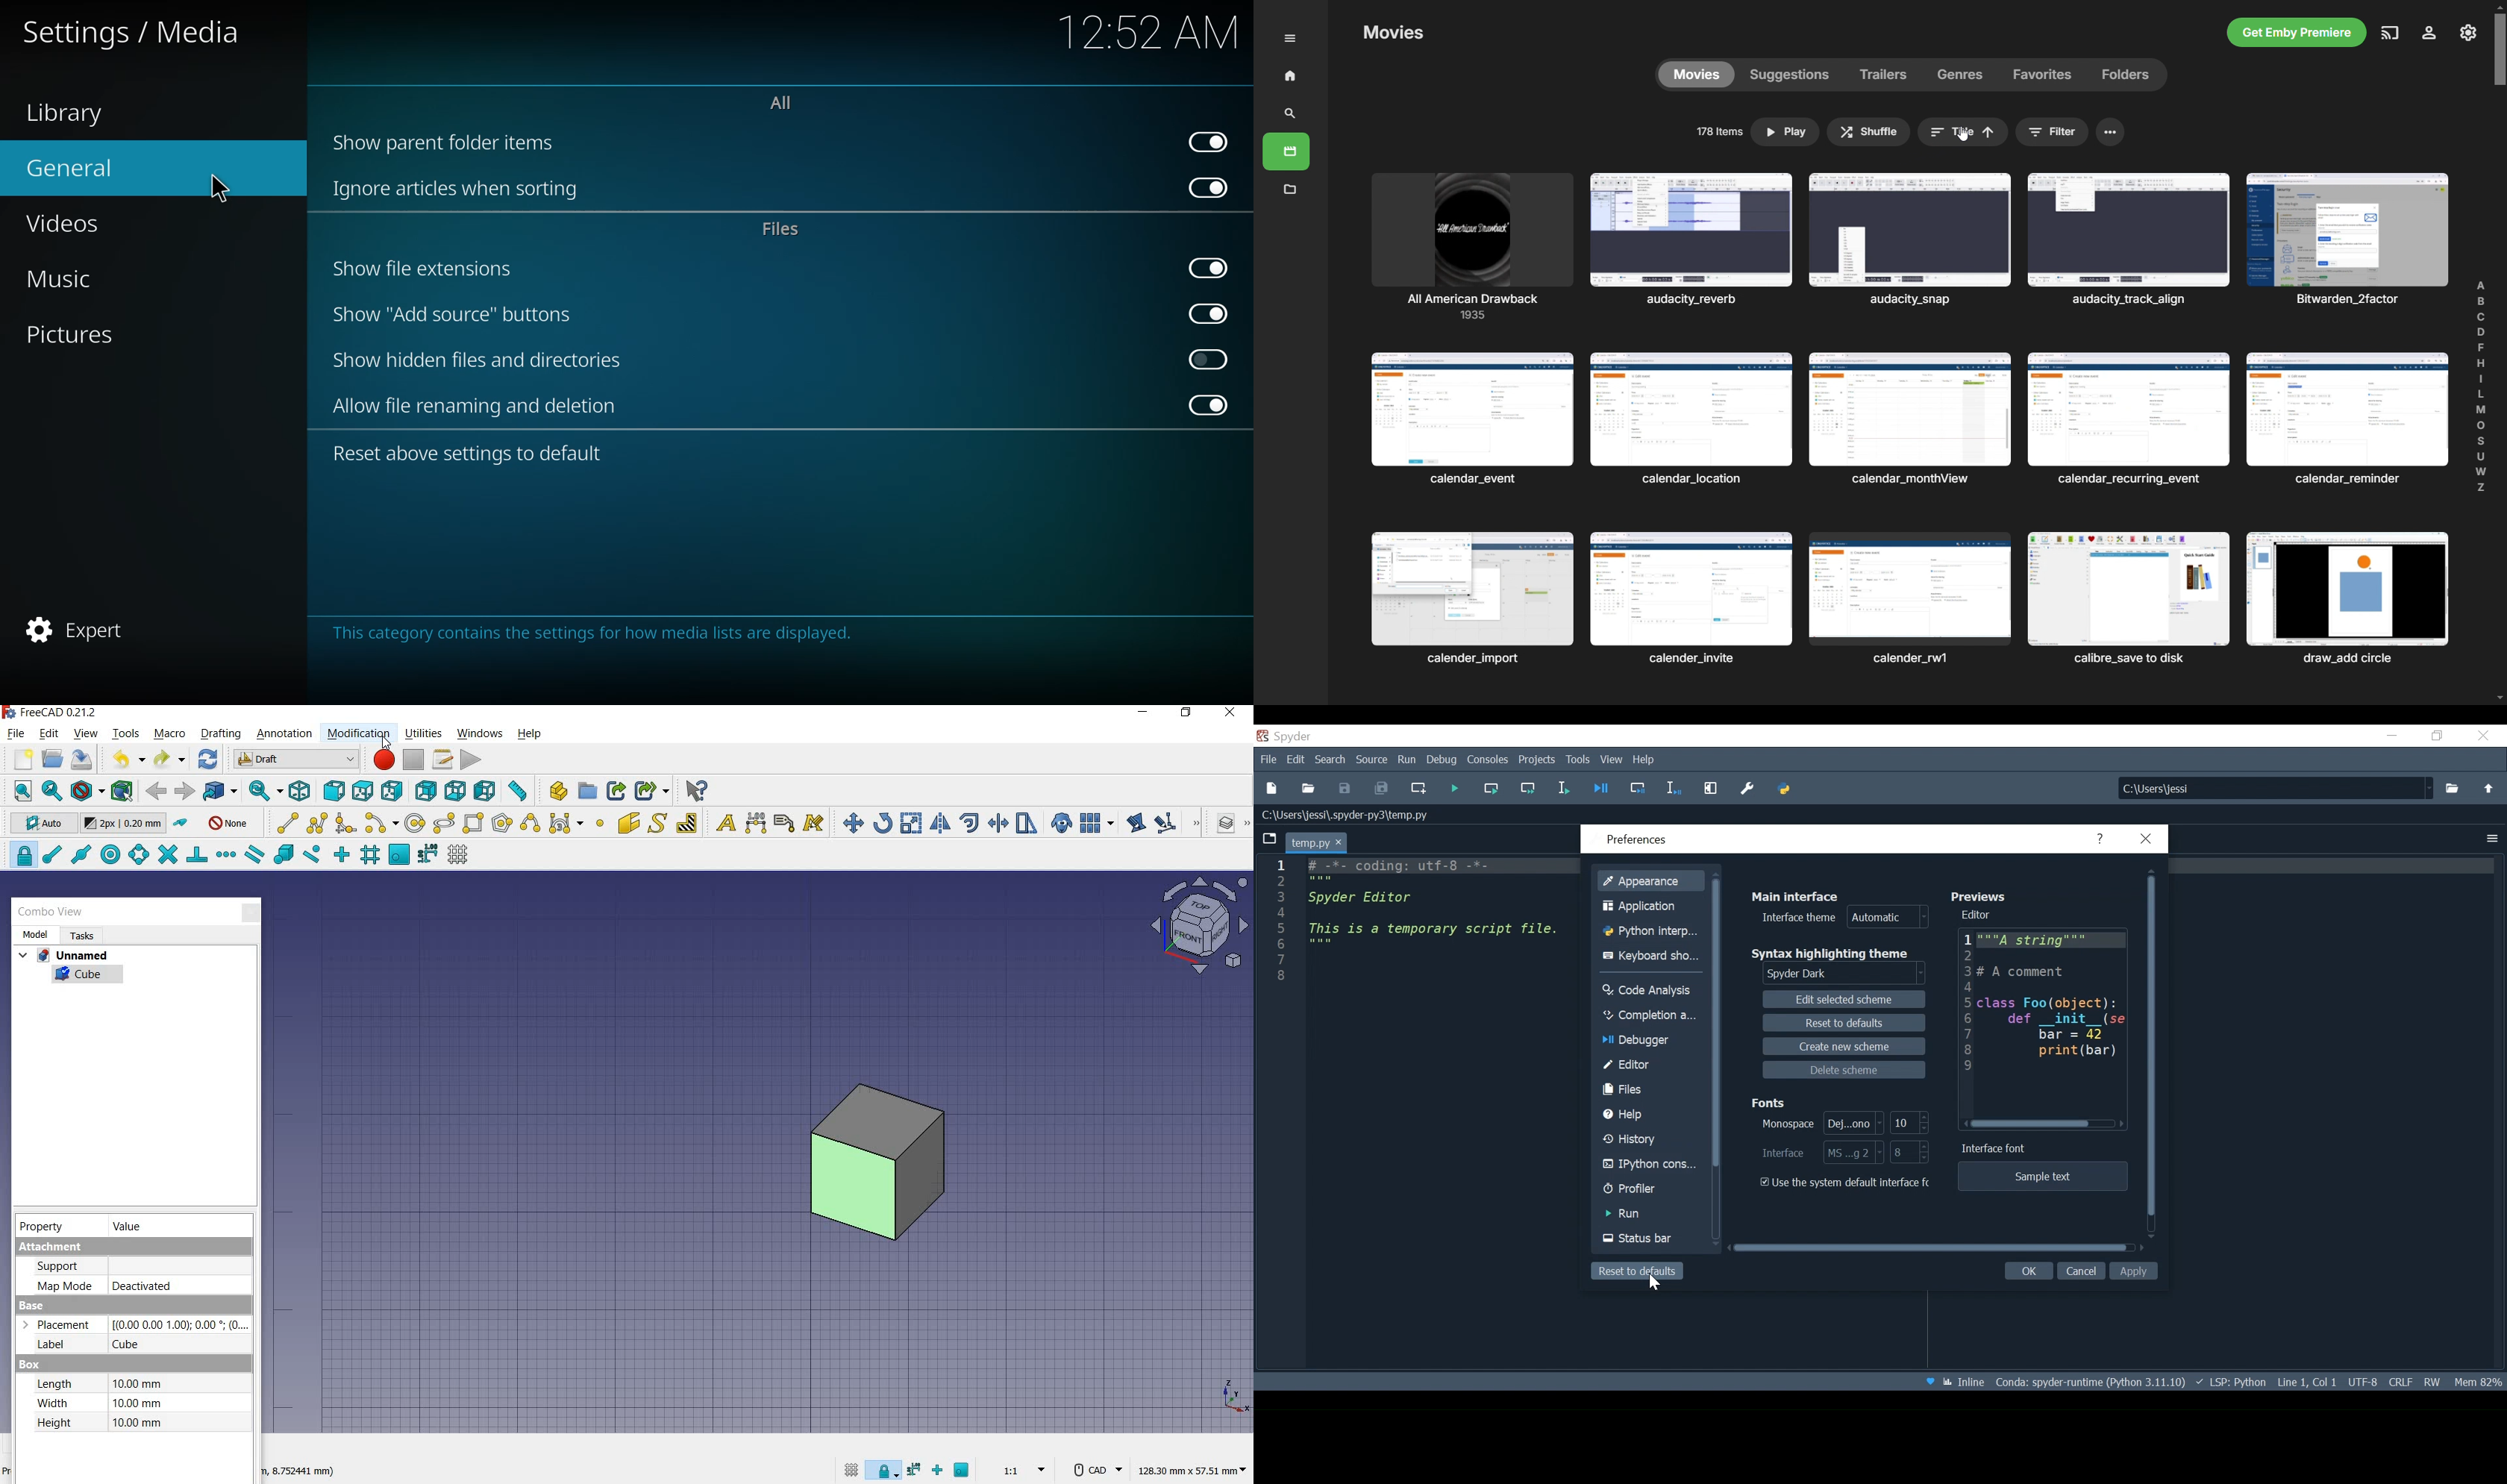 This screenshot has height=1484, width=2520. I want to click on Edit selected scheme, so click(1844, 999).